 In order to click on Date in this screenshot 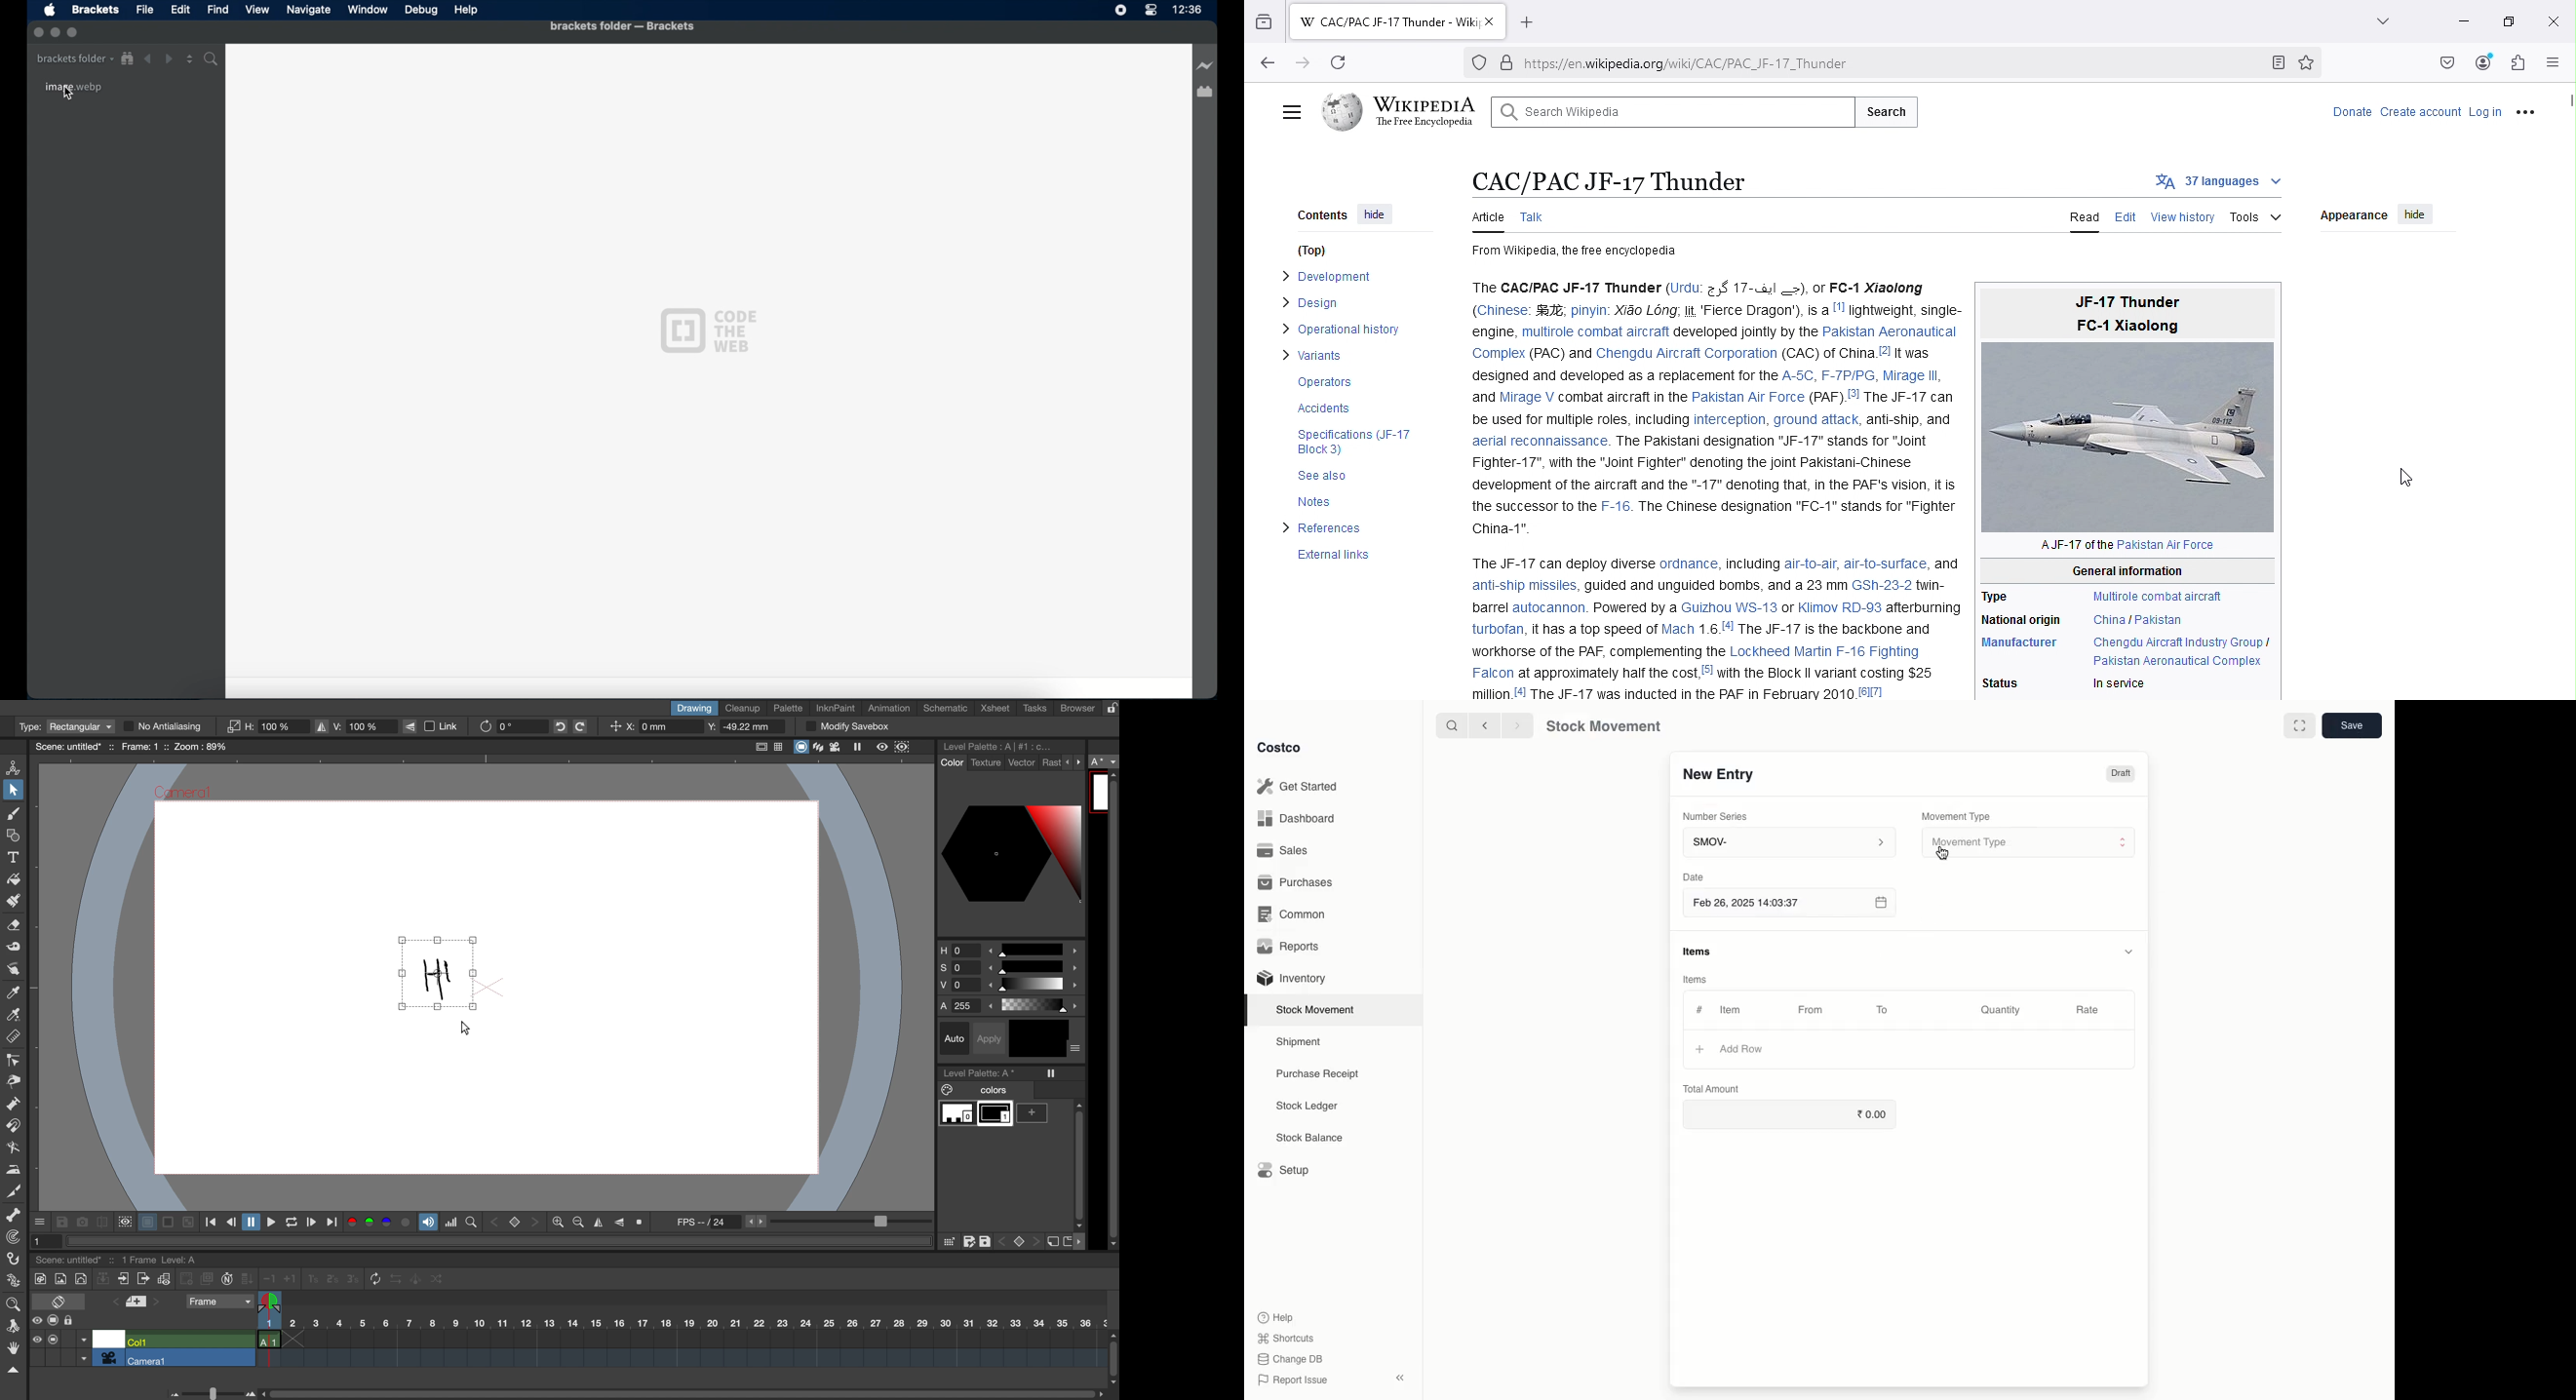, I will do `click(1692, 877)`.